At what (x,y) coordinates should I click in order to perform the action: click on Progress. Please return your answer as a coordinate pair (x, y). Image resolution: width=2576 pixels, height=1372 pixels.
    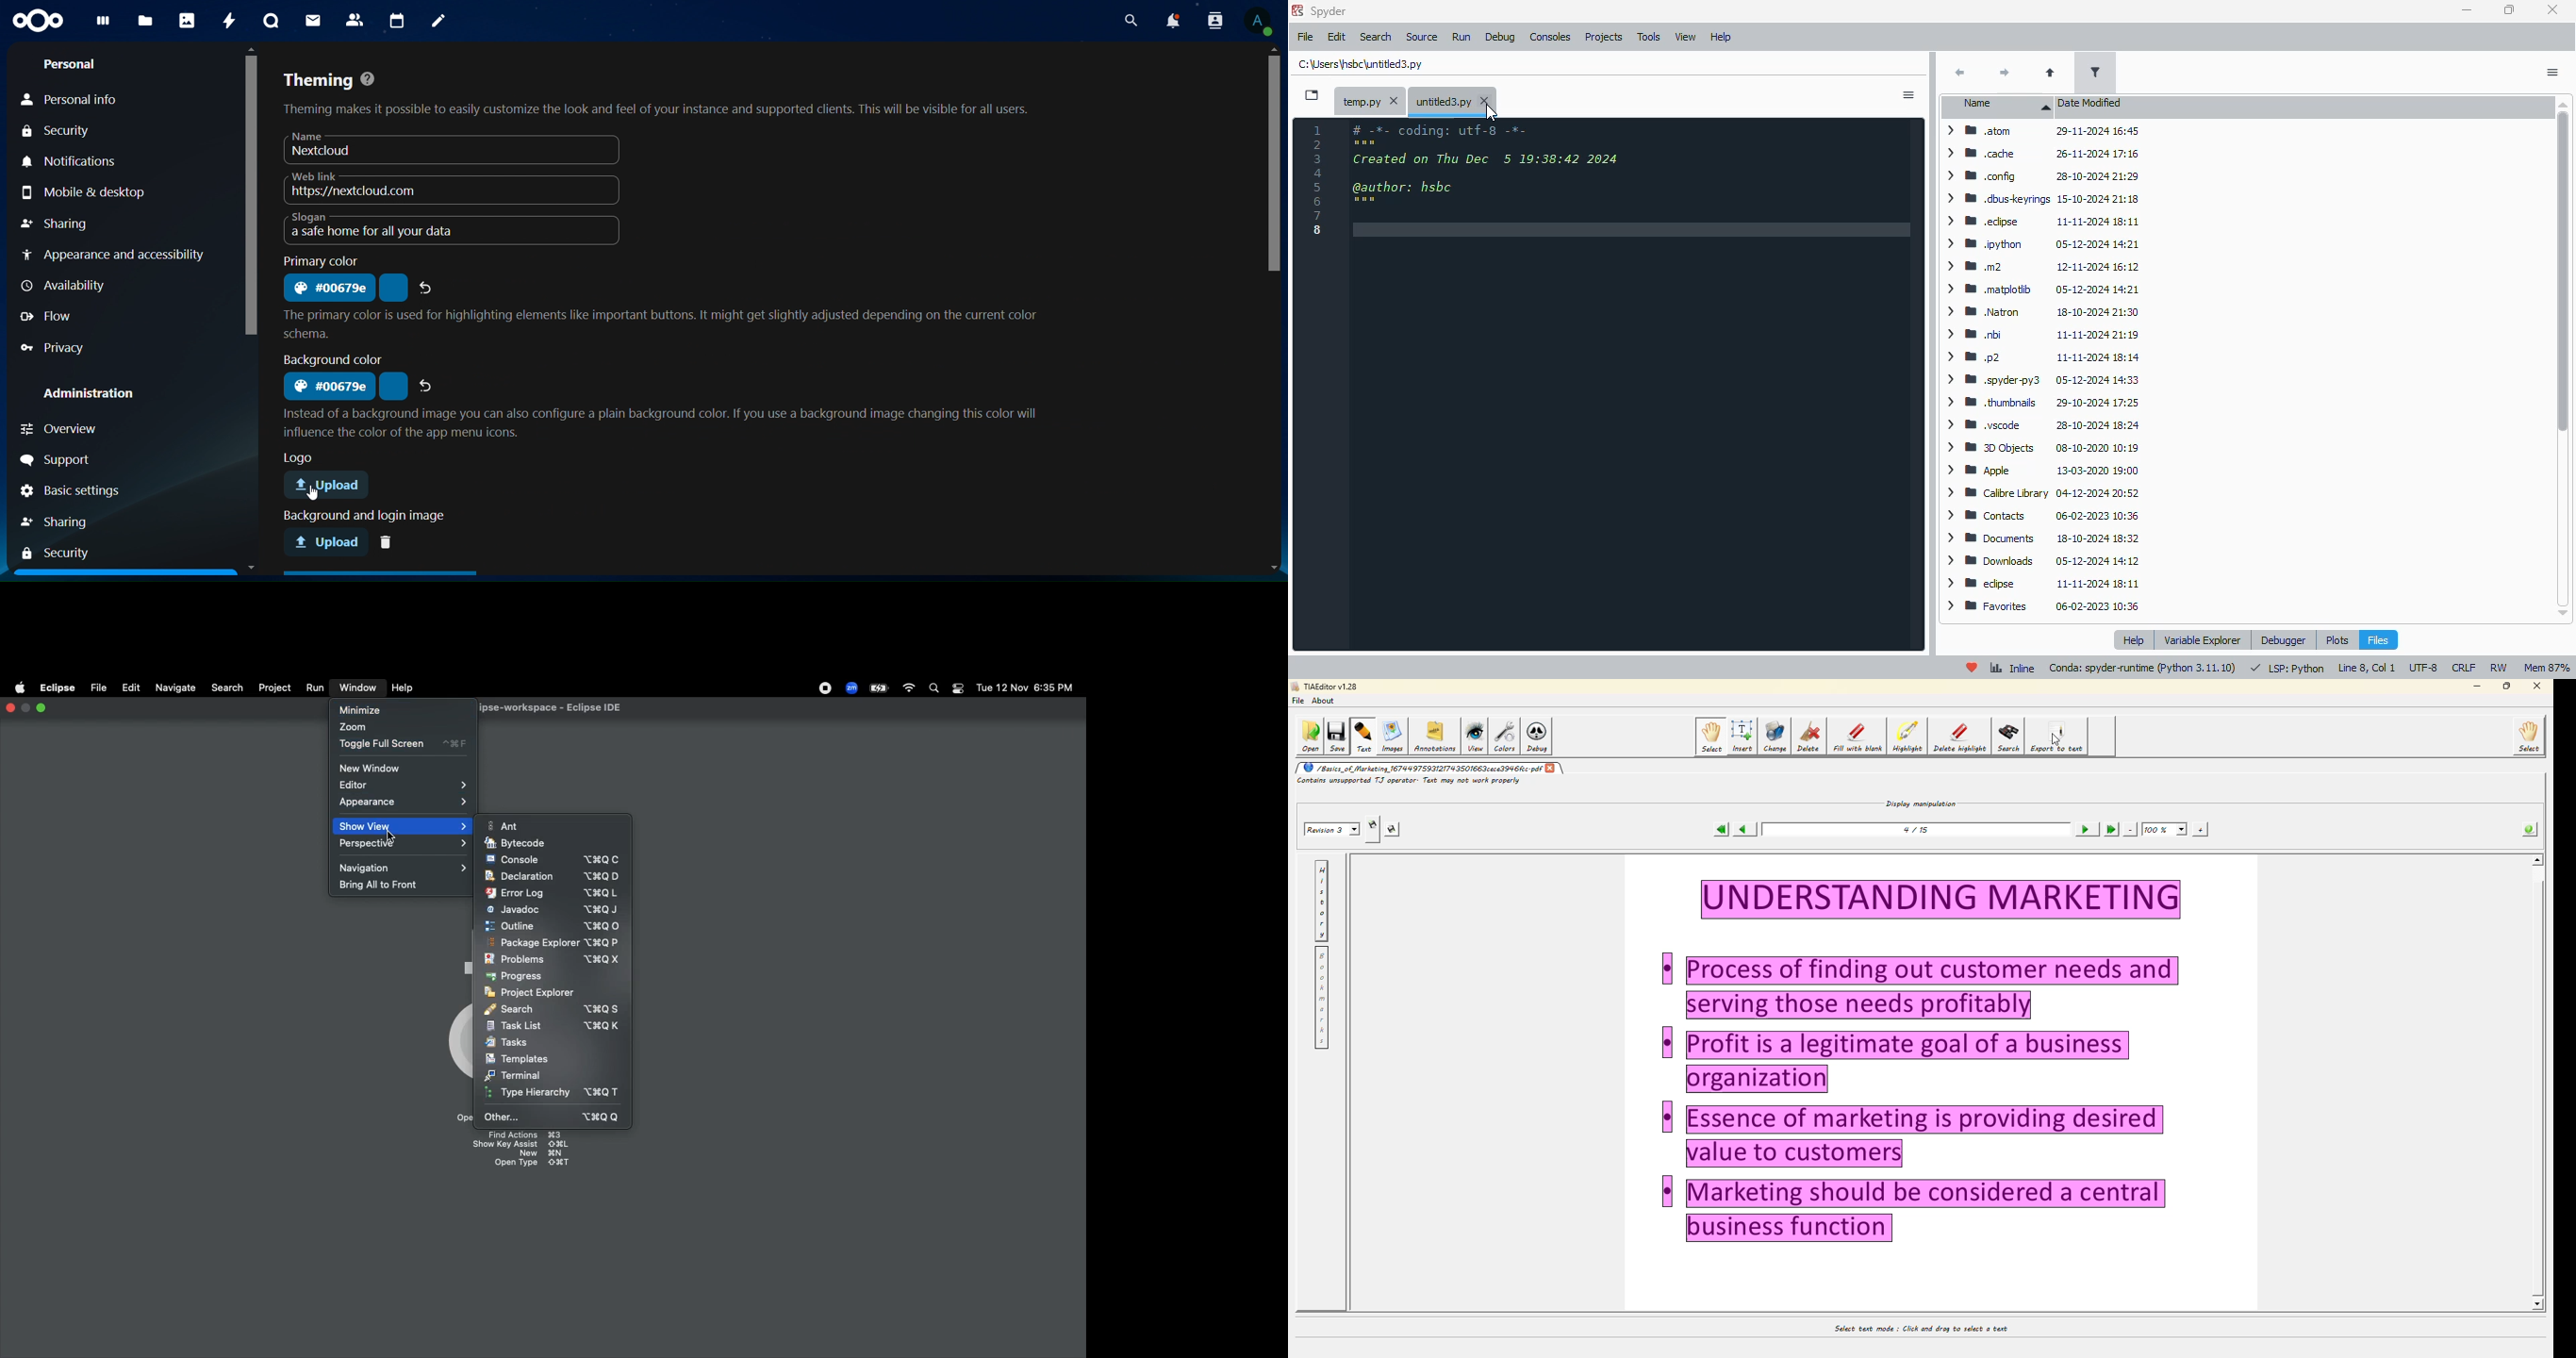
    Looking at the image, I should click on (516, 976).